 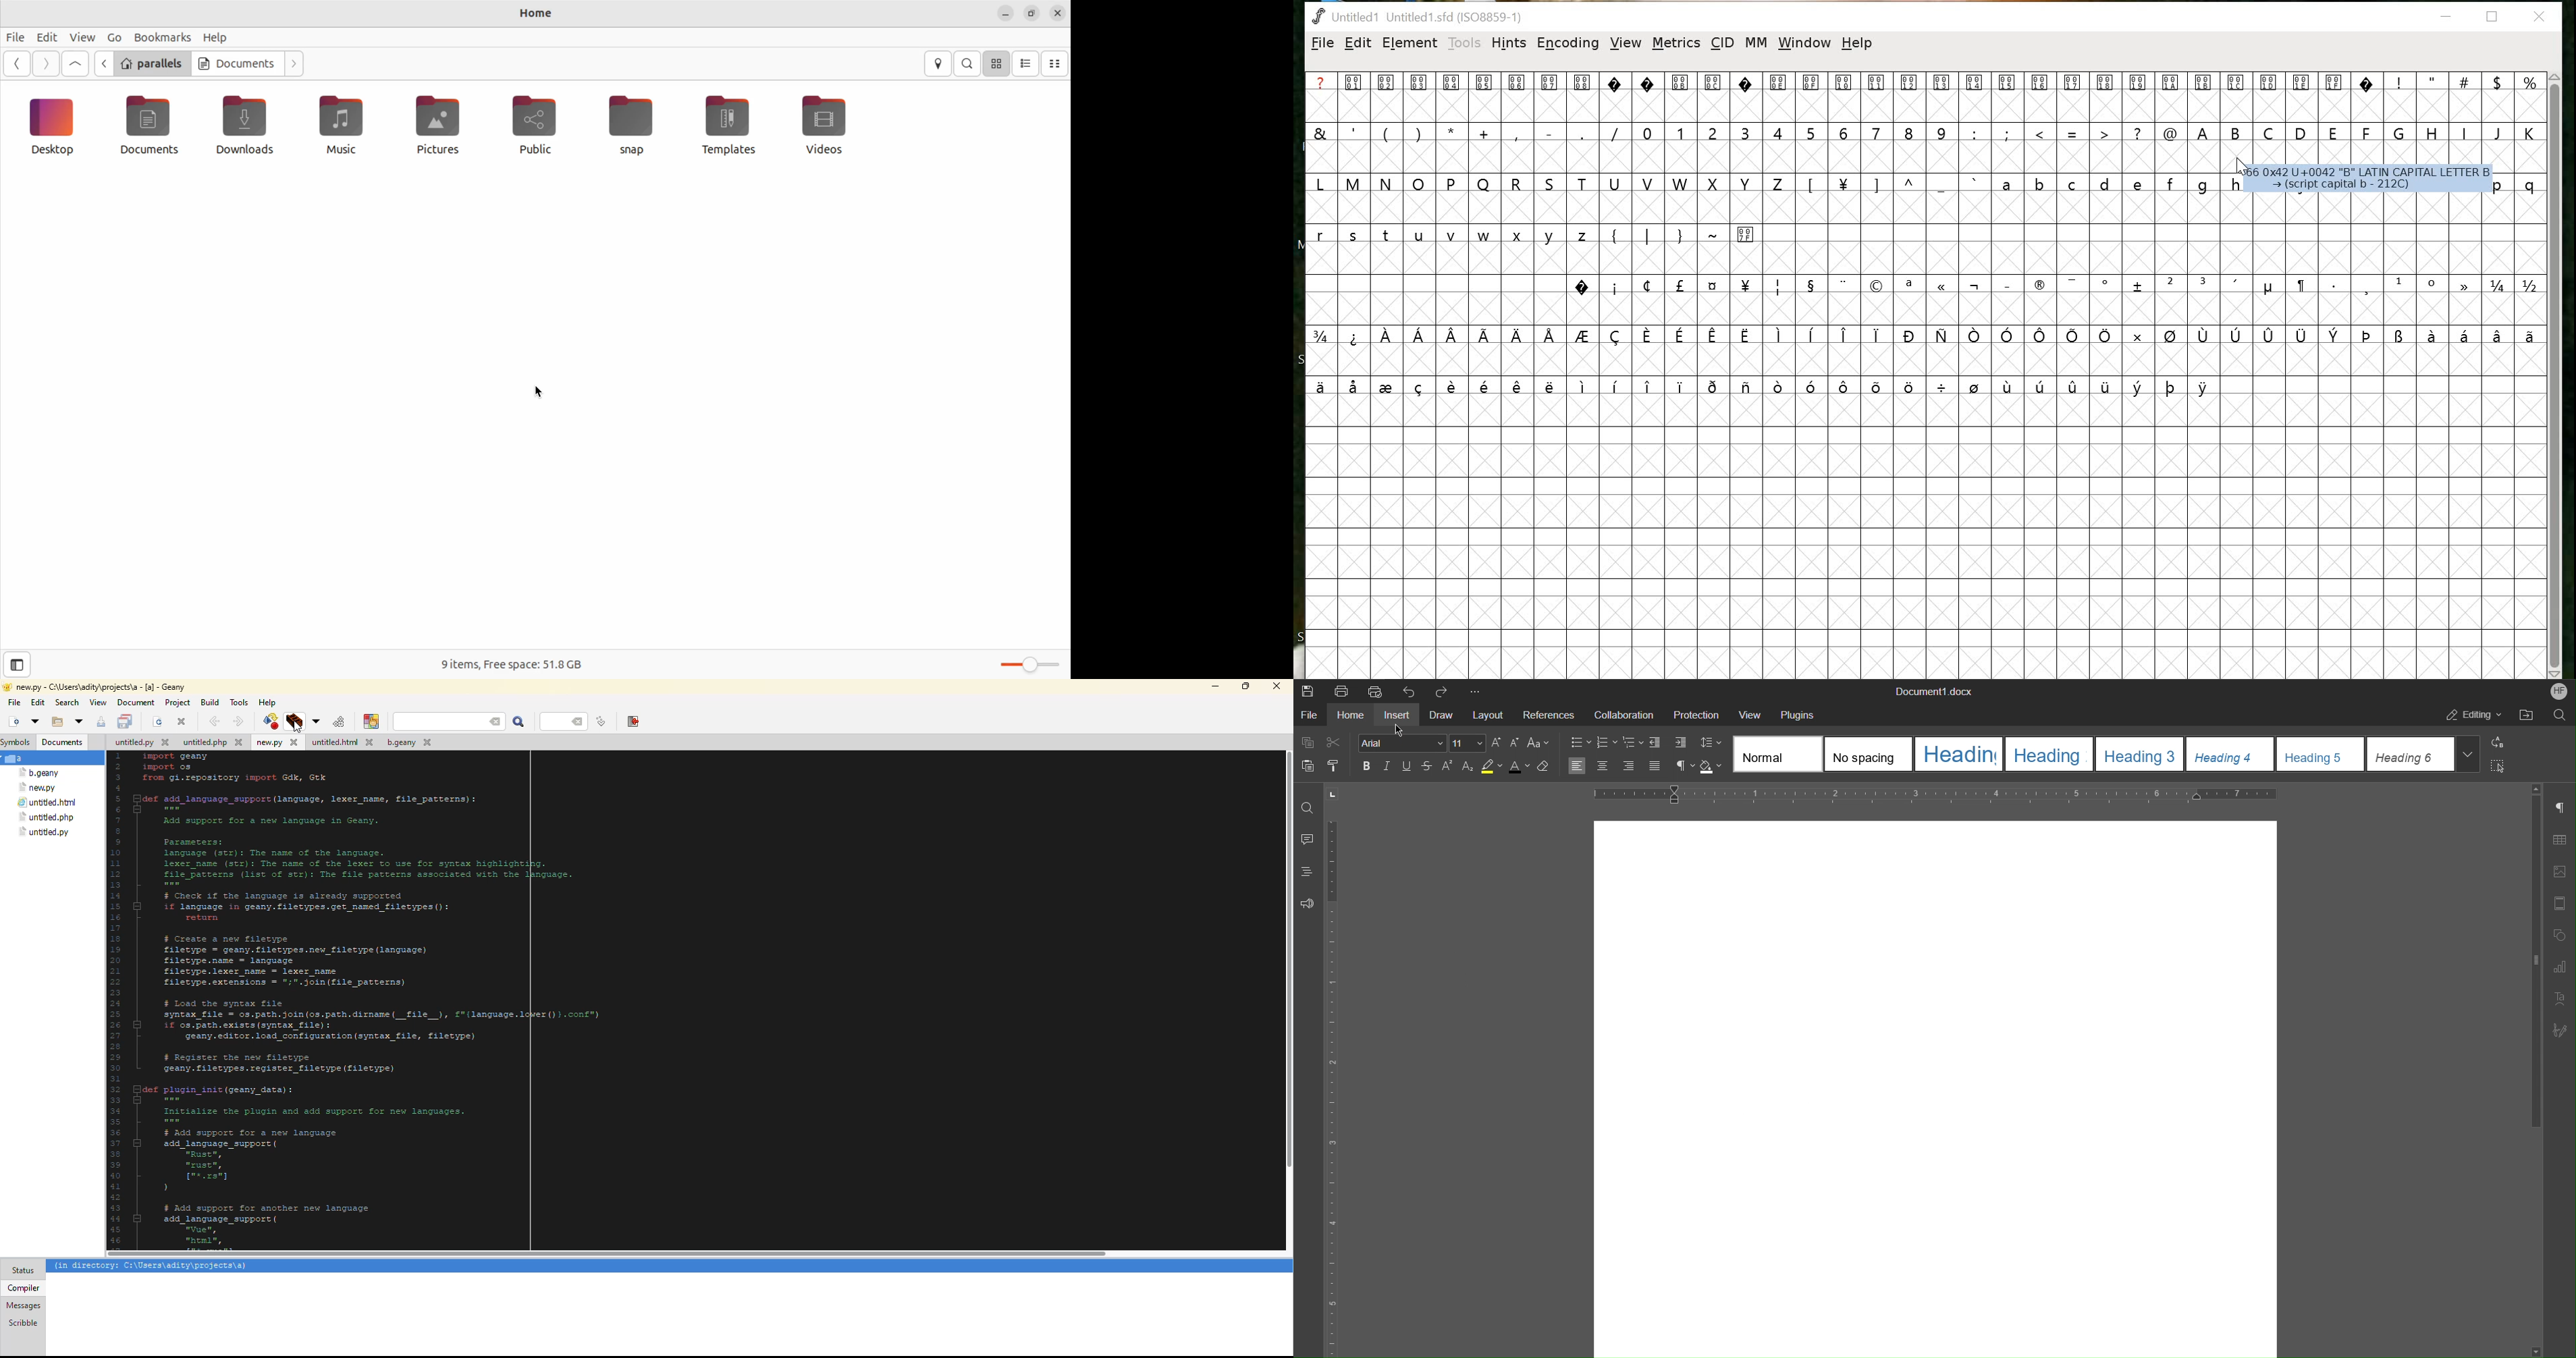 What do you see at coordinates (18, 38) in the screenshot?
I see `file` at bounding box center [18, 38].